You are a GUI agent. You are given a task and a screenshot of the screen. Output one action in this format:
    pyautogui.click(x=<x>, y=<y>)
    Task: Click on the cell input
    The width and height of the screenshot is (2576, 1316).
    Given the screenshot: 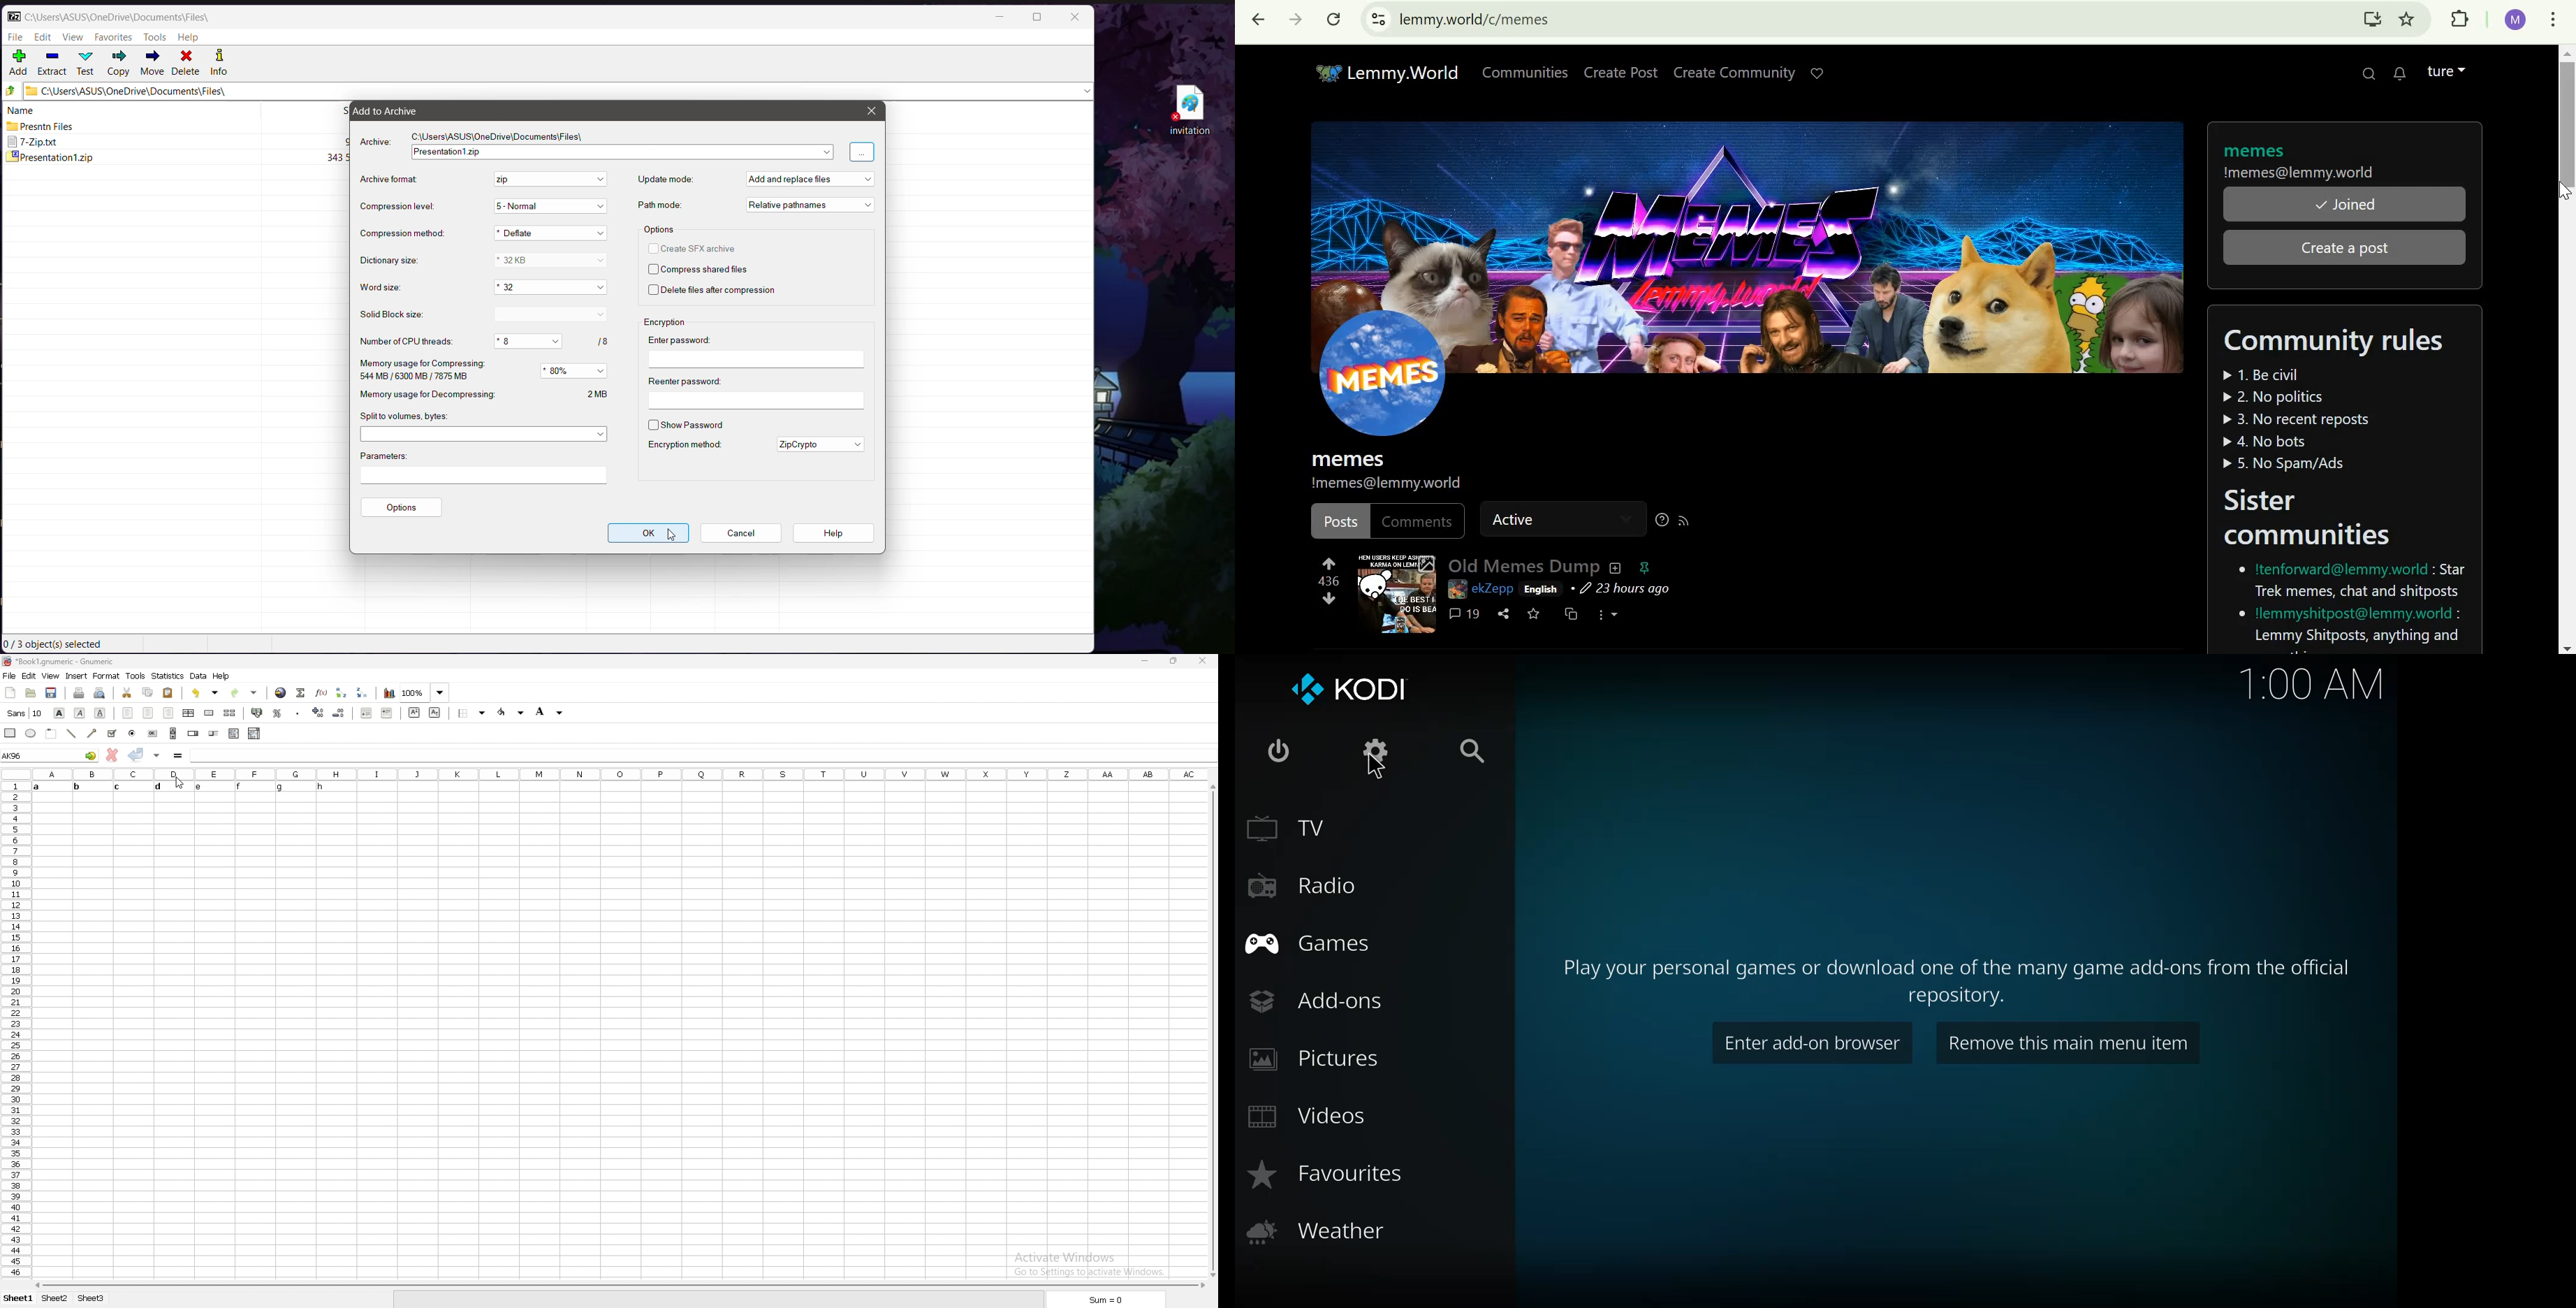 What is the action you would take?
    pyautogui.click(x=703, y=756)
    